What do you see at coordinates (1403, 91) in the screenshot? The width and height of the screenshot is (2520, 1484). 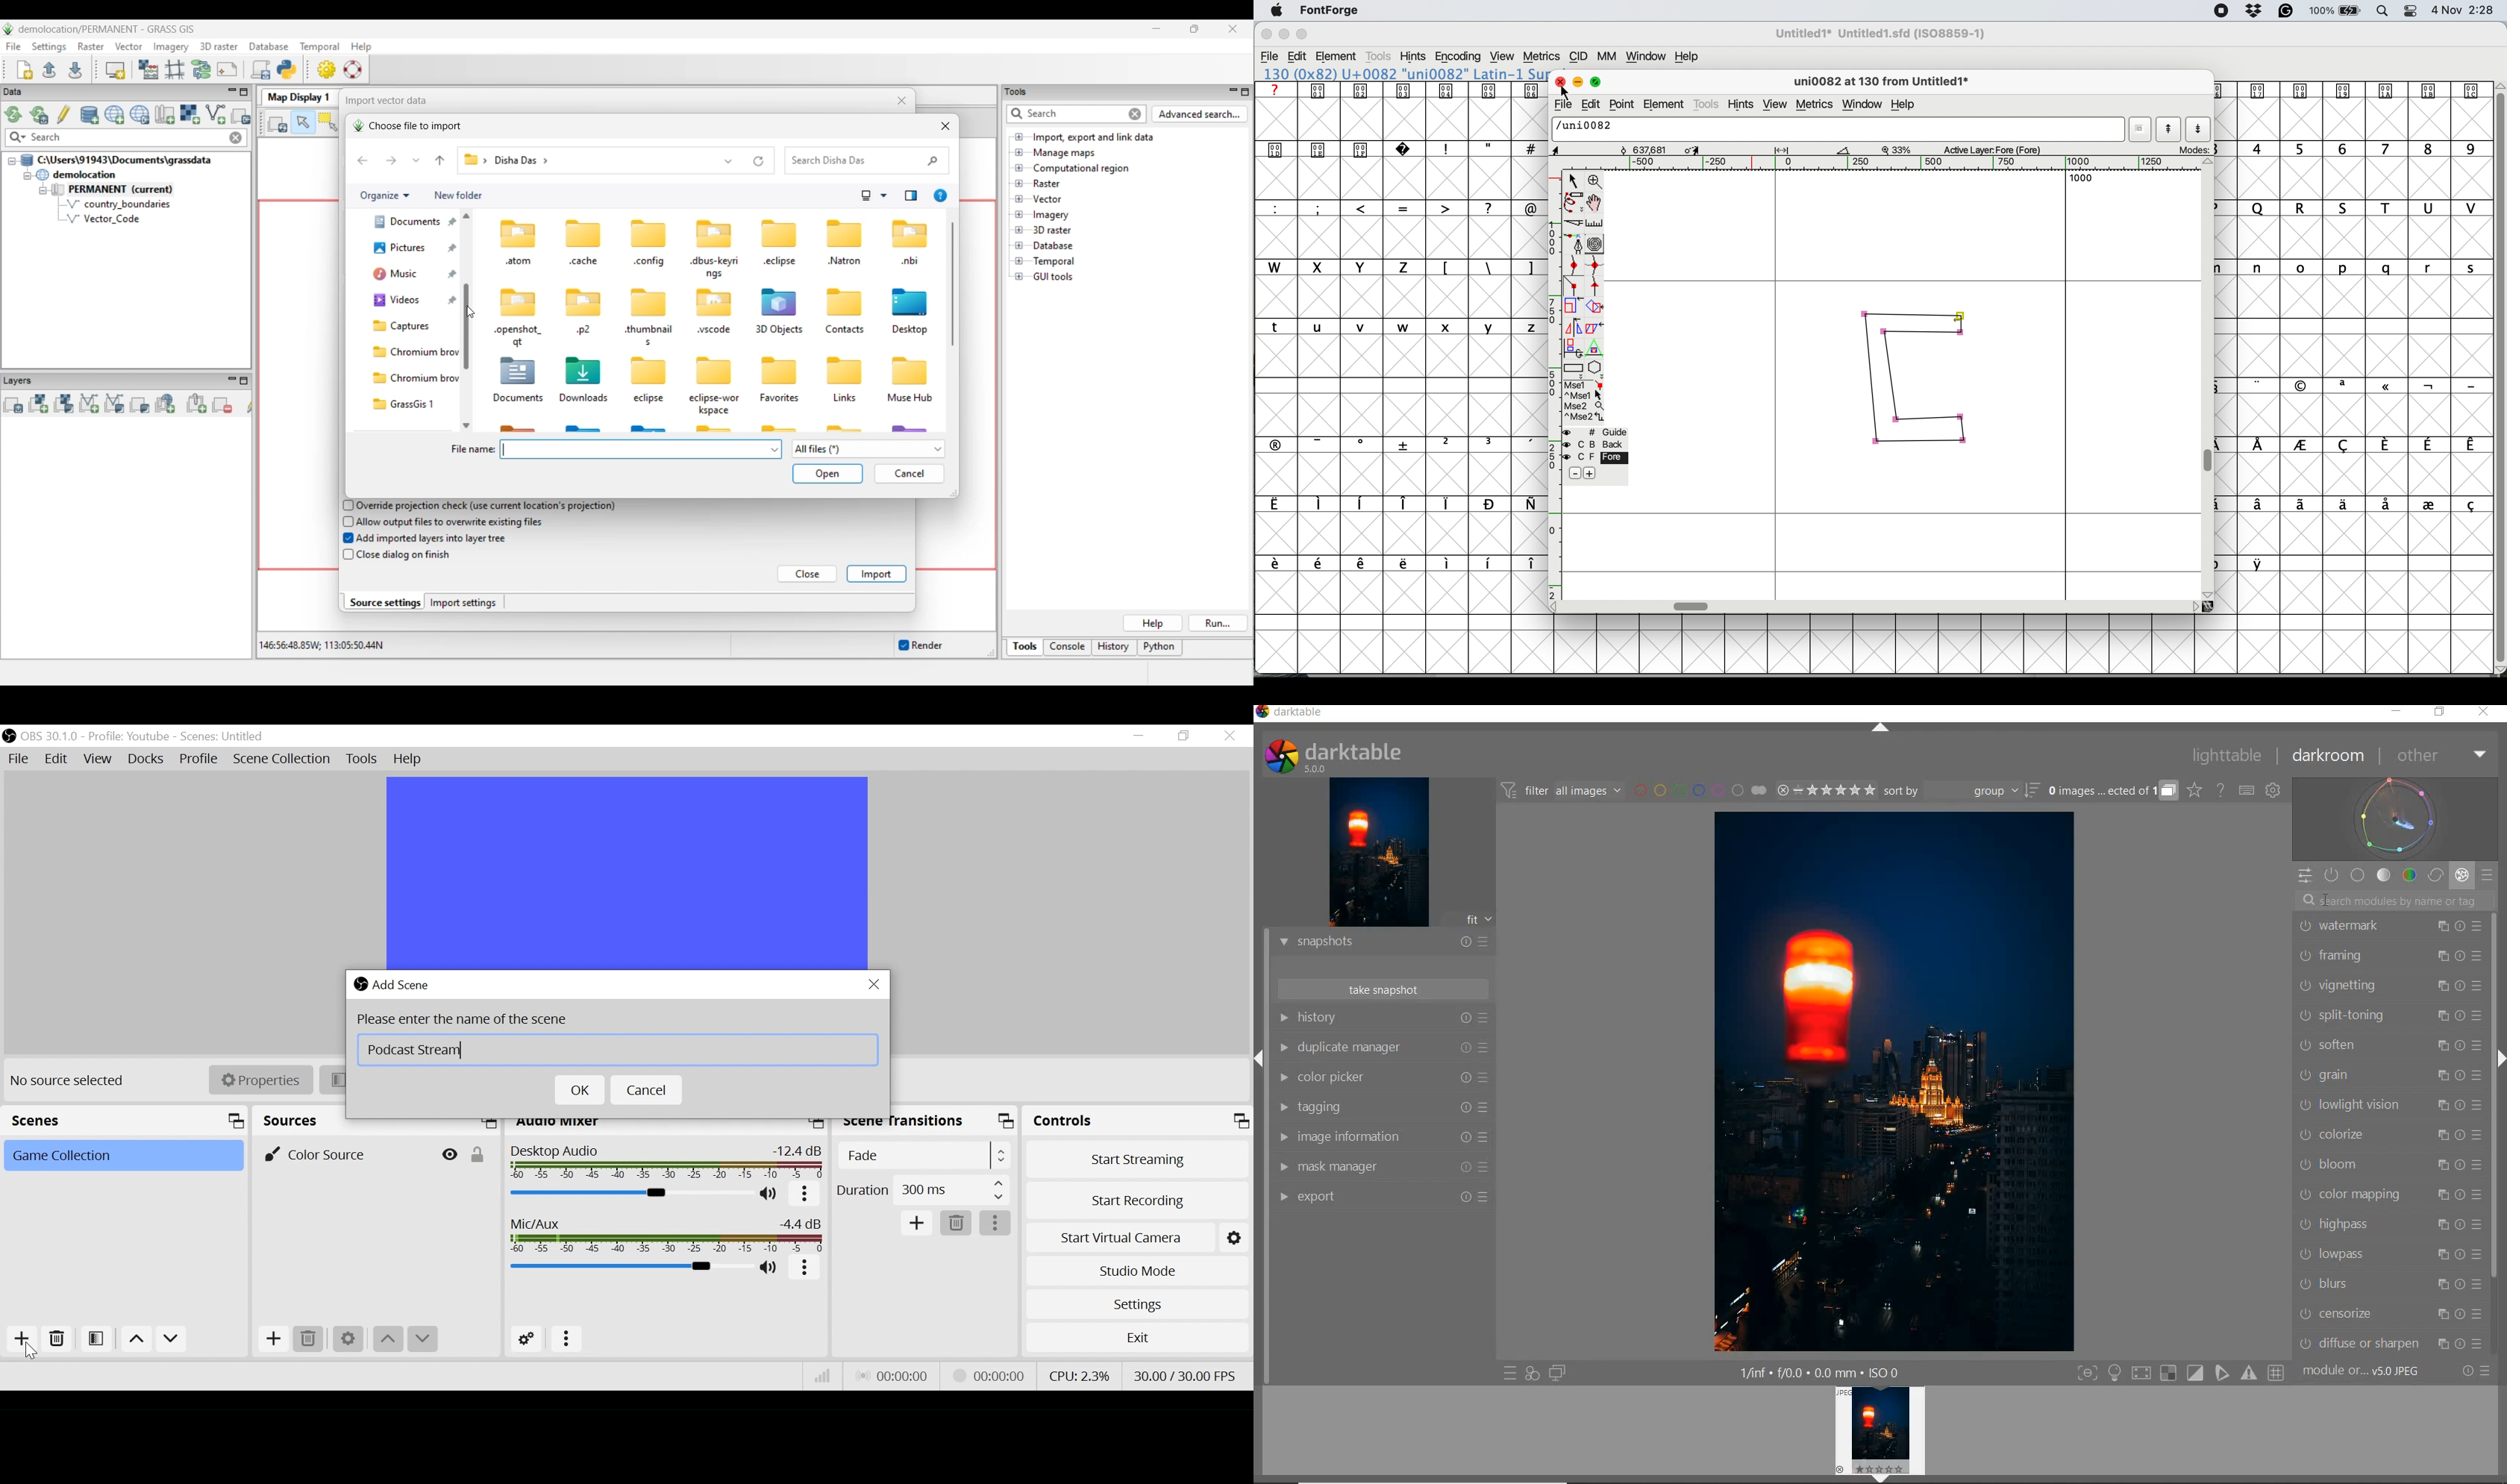 I see `symbols` at bounding box center [1403, 91].